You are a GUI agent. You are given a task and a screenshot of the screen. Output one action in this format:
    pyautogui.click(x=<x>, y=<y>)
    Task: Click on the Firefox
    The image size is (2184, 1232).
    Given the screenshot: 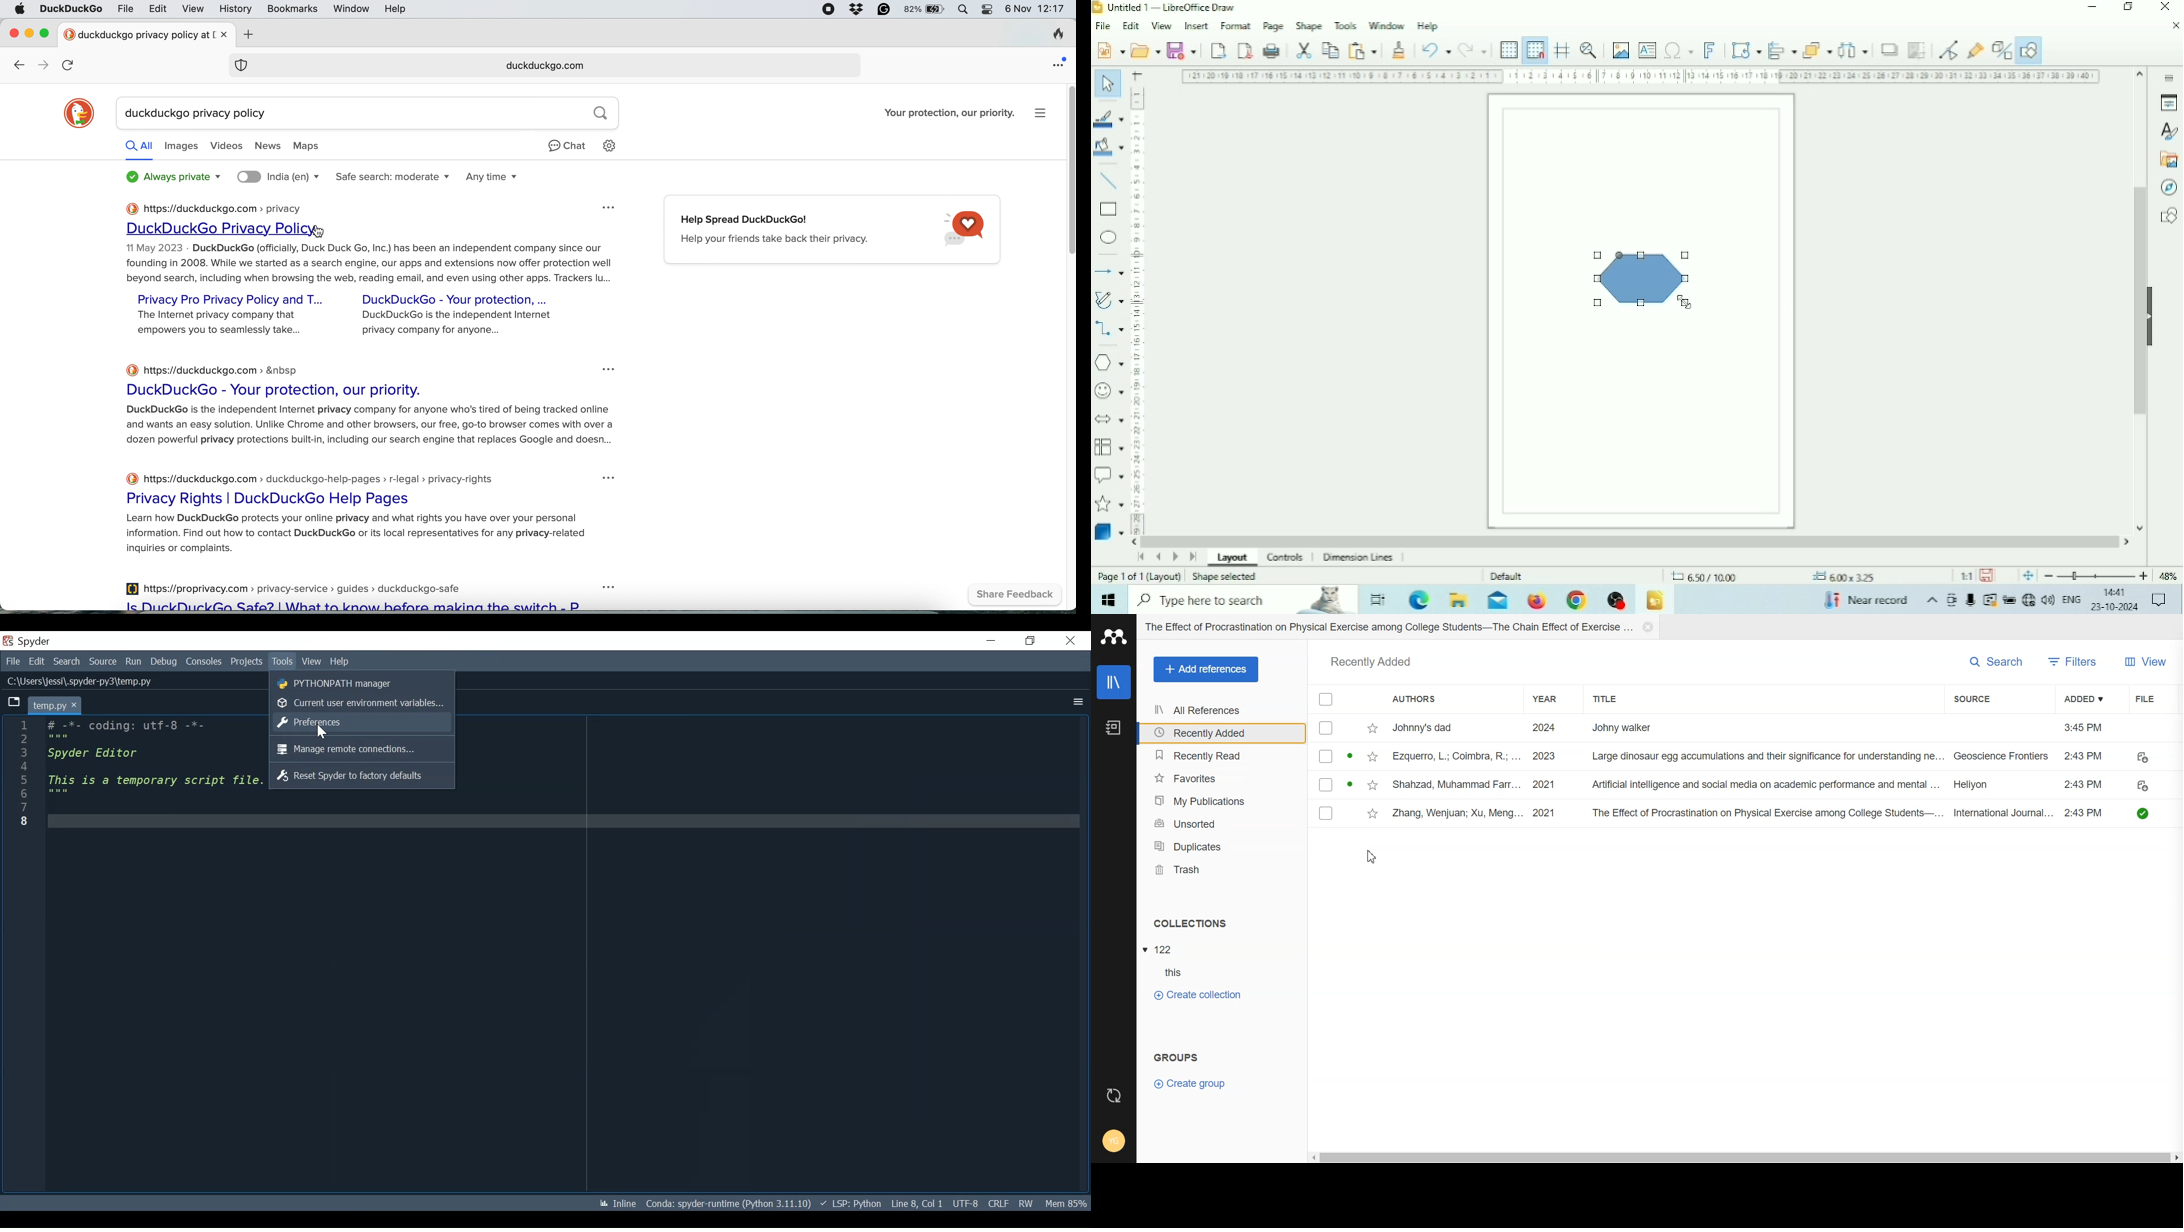 What is the action you would take?
    pyautogui.click(x=1537, y=600)
    